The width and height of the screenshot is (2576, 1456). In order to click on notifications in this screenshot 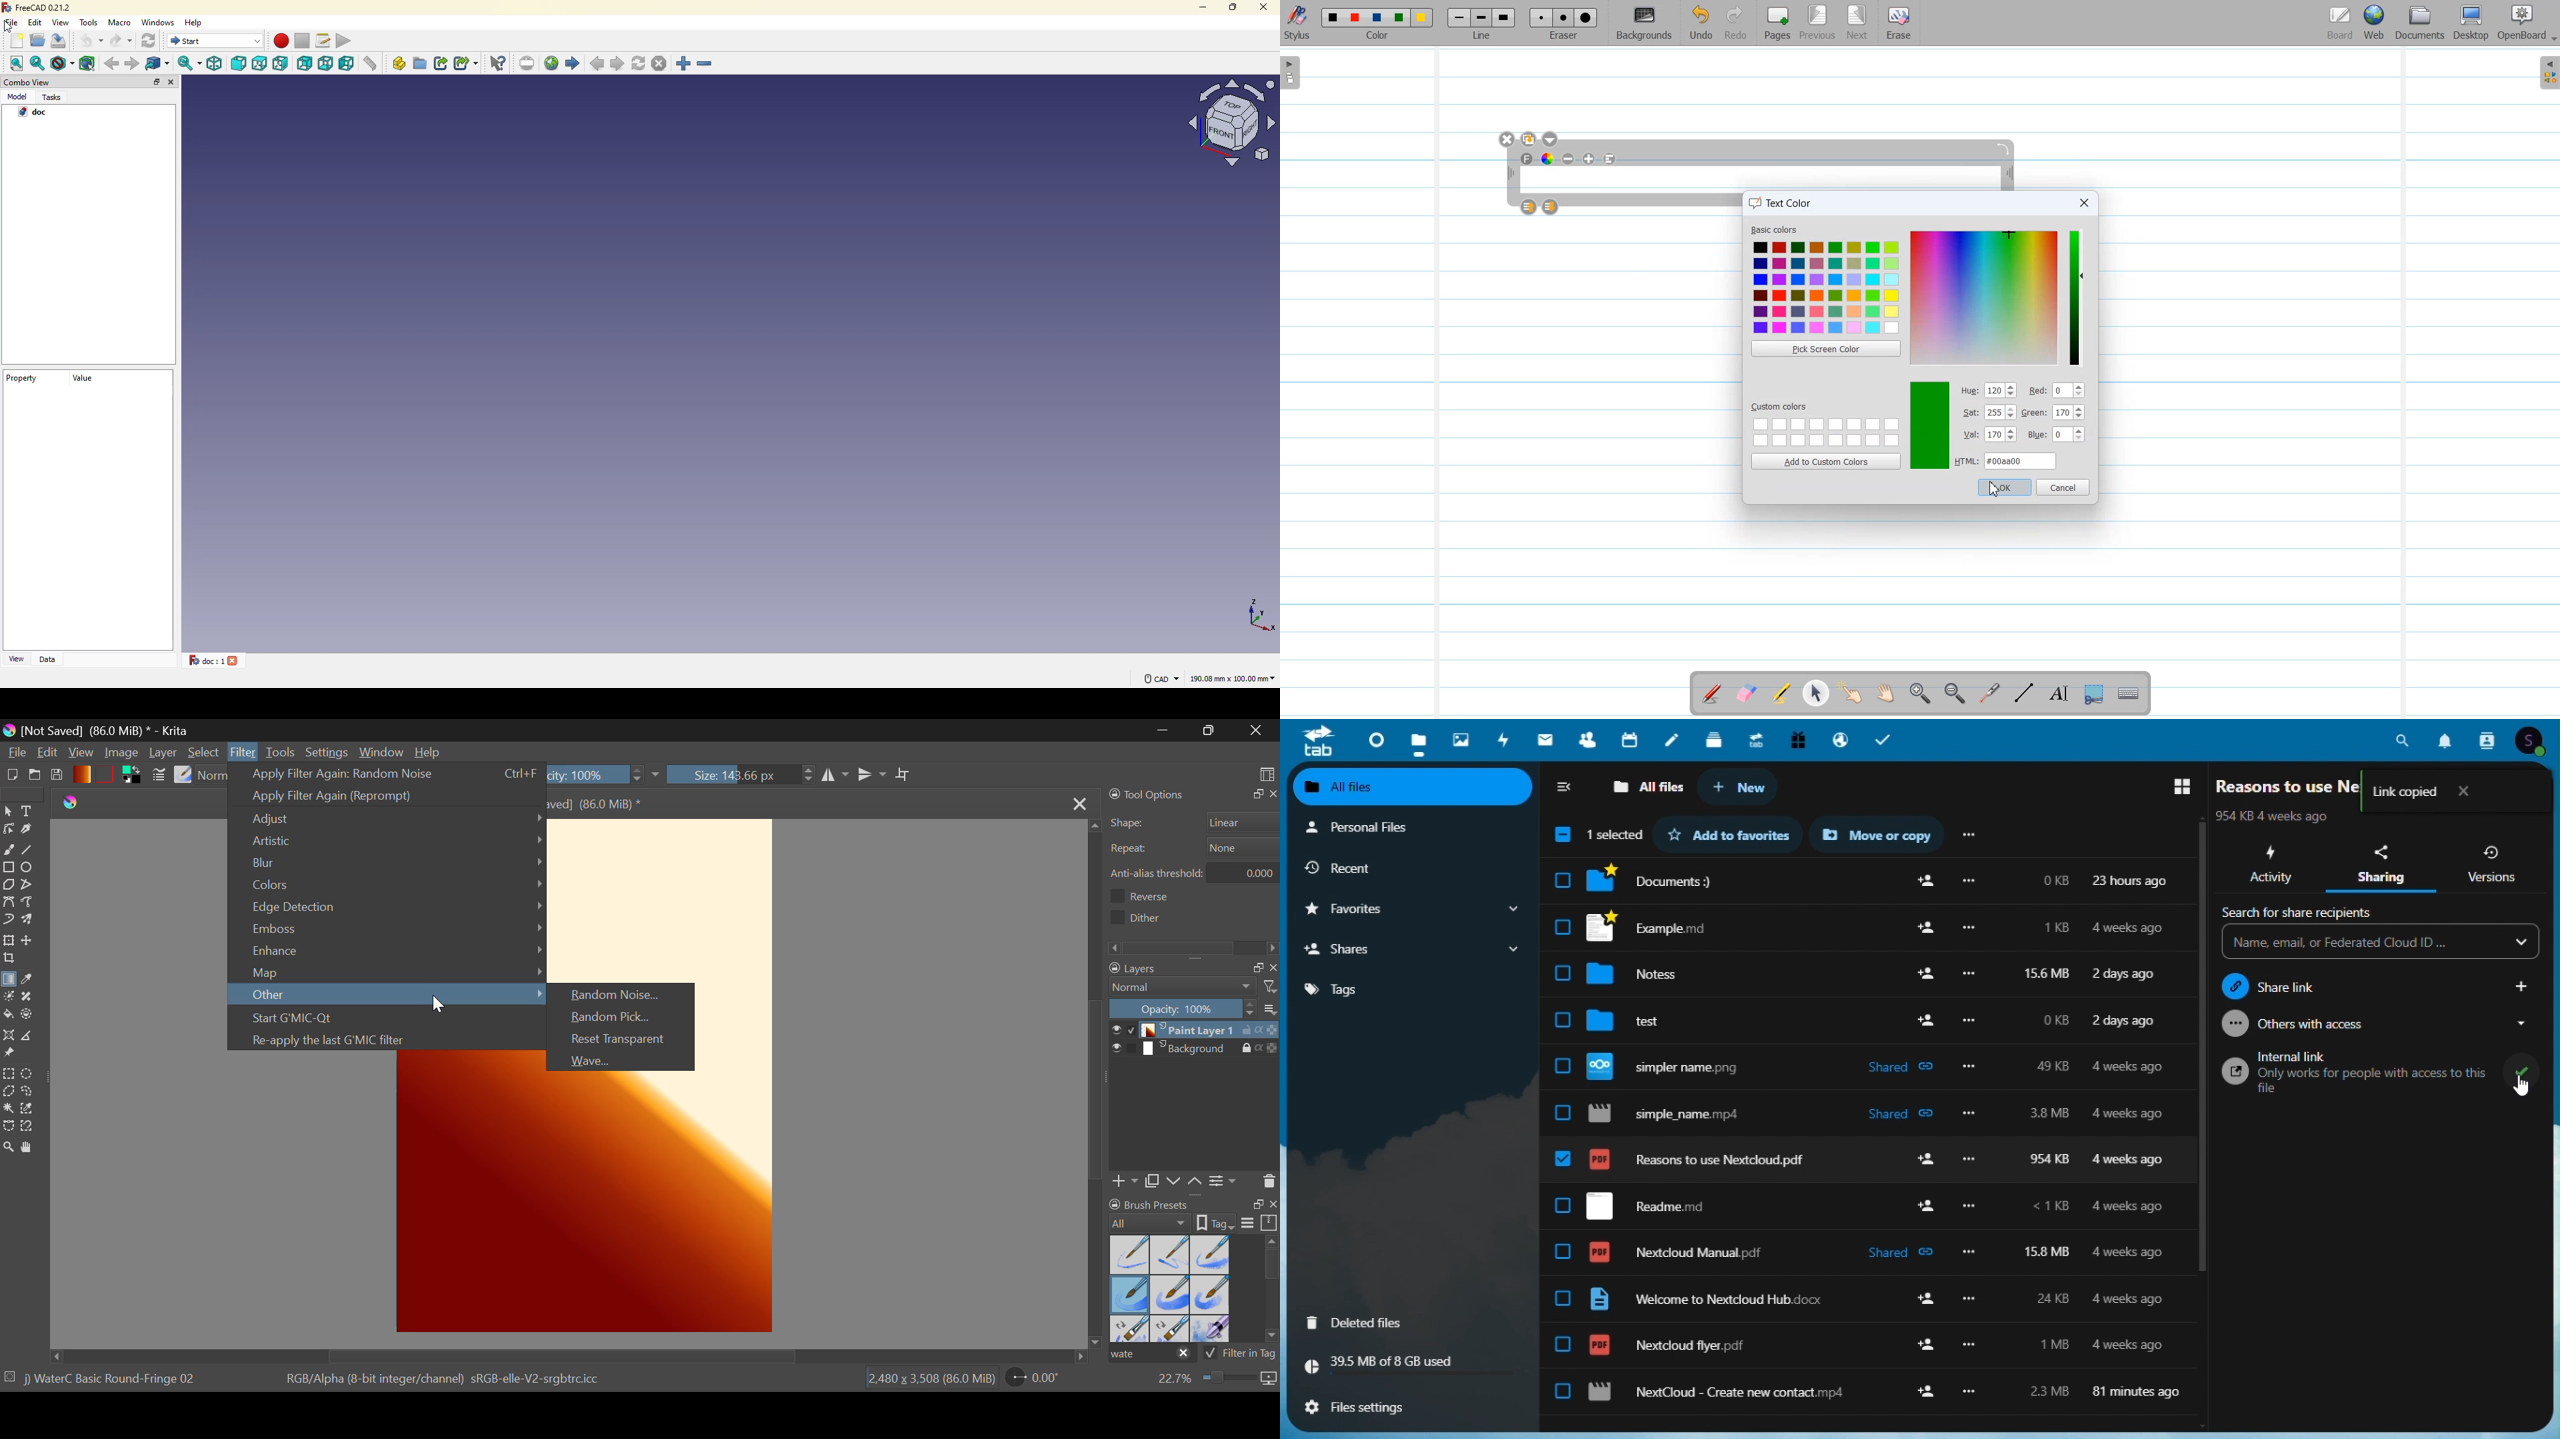, I will do `click(2446, 739)`.